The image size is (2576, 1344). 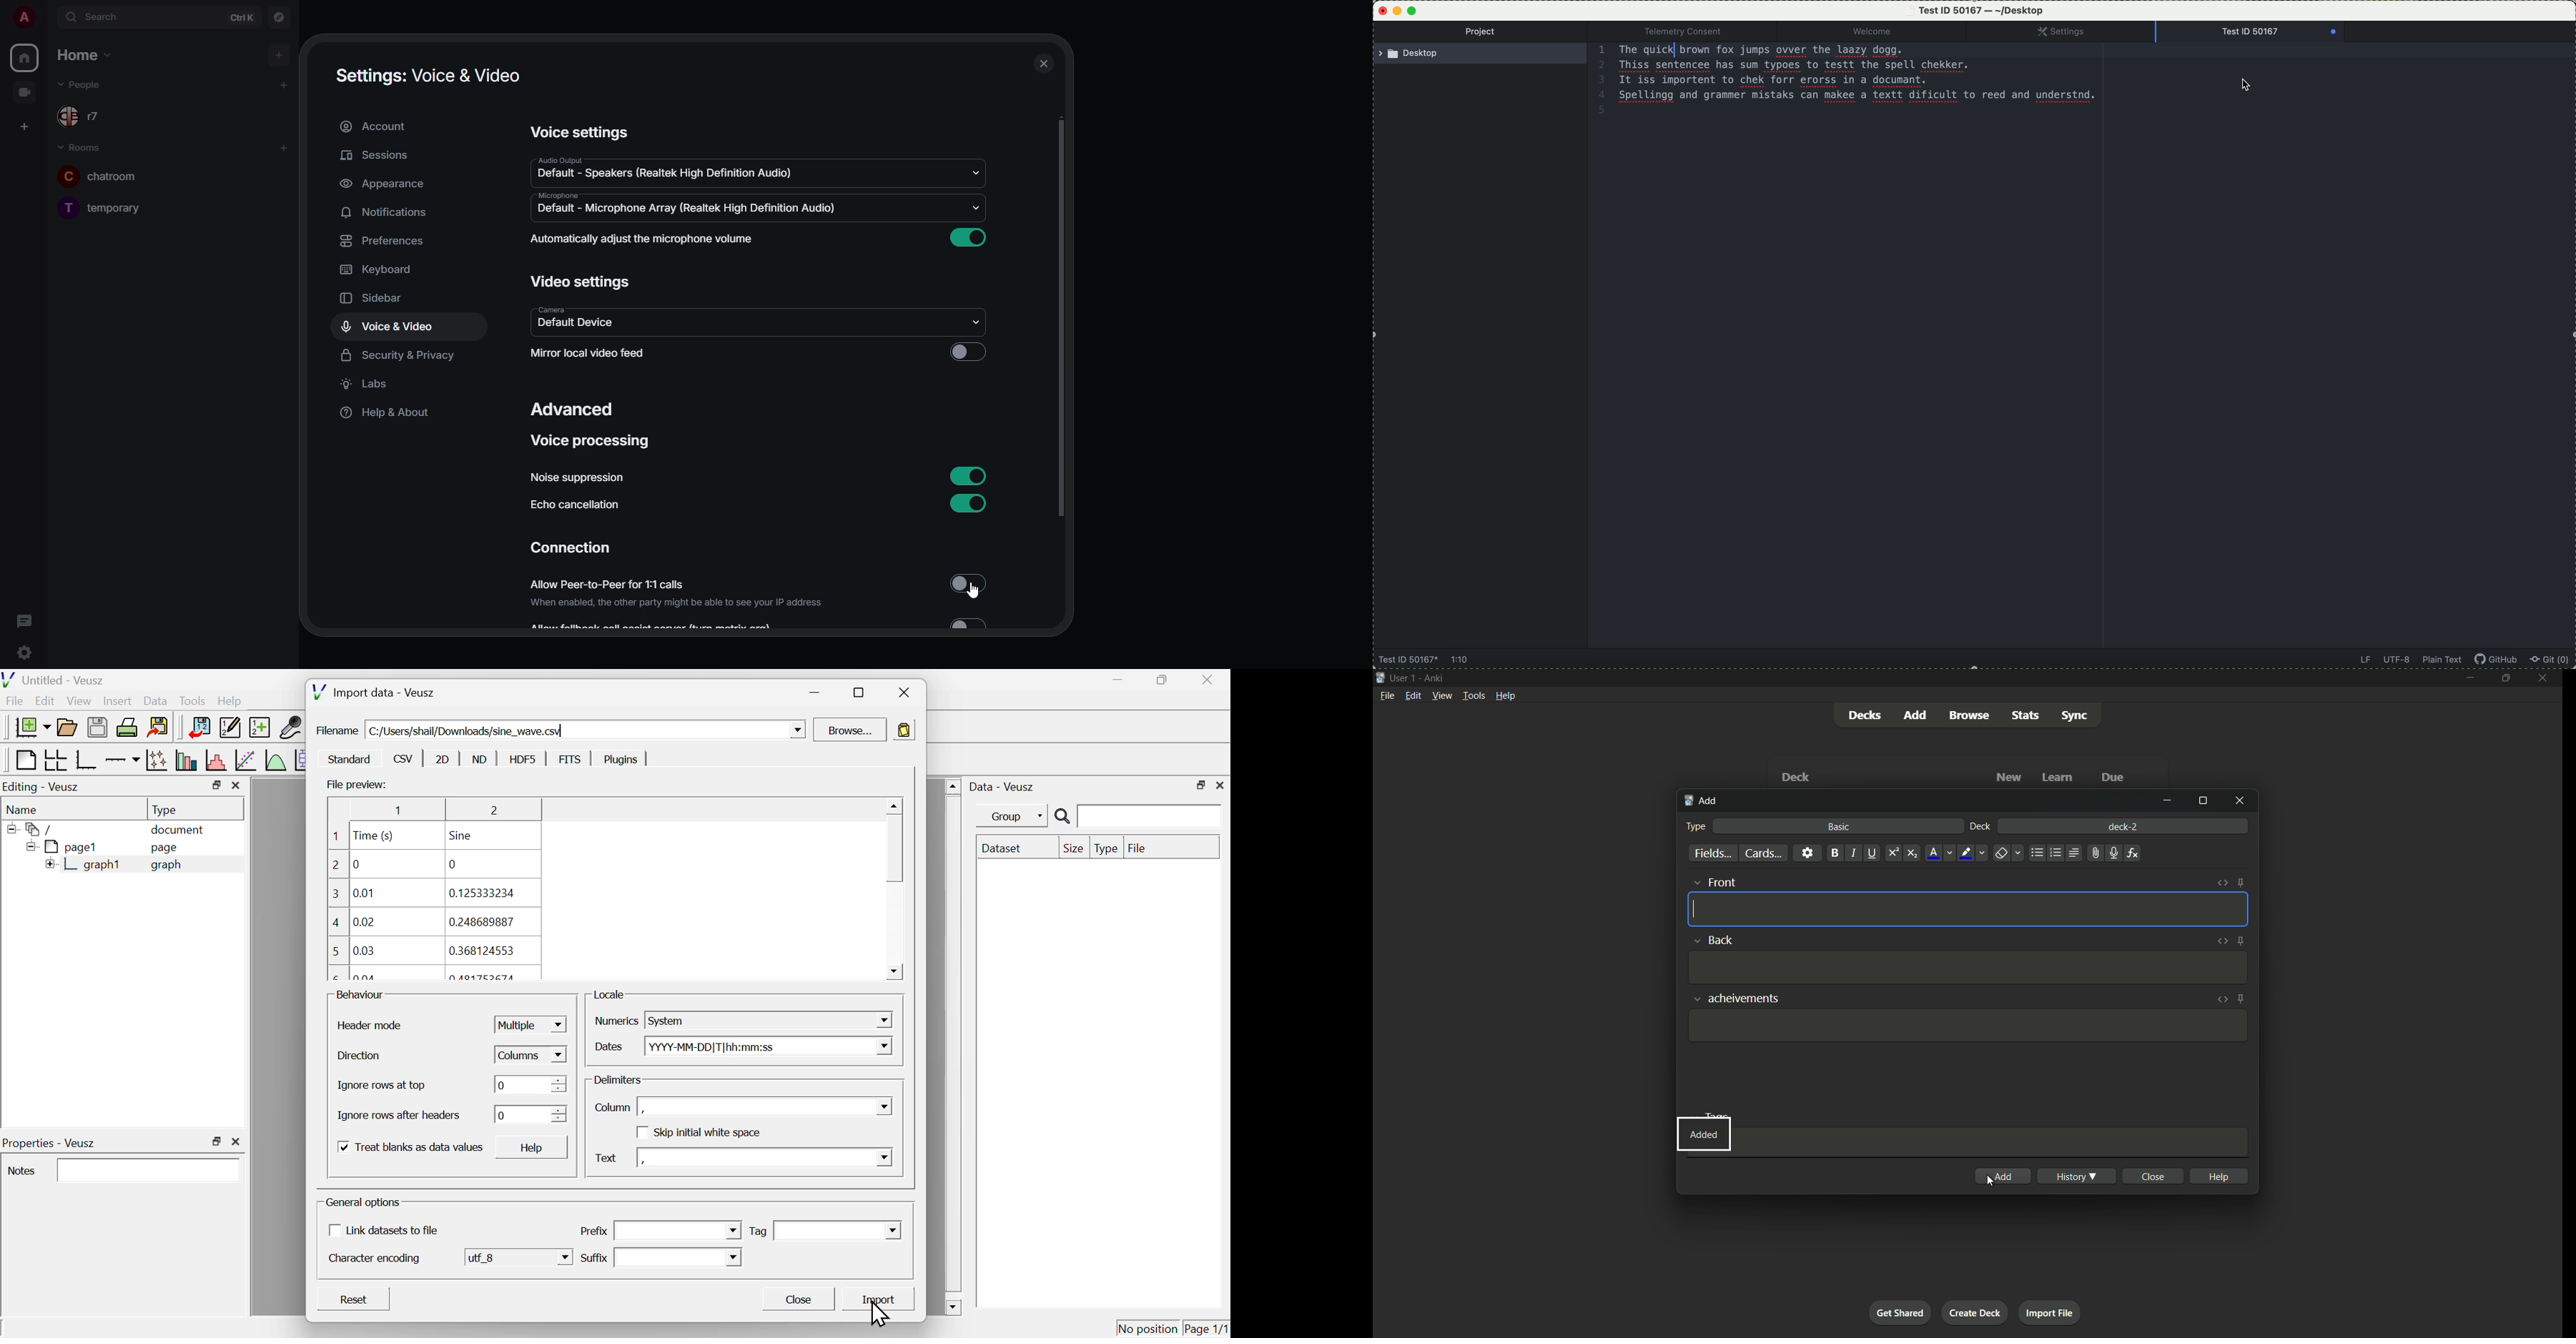 I want to click on deck-2, so click(x=2124, y=826).